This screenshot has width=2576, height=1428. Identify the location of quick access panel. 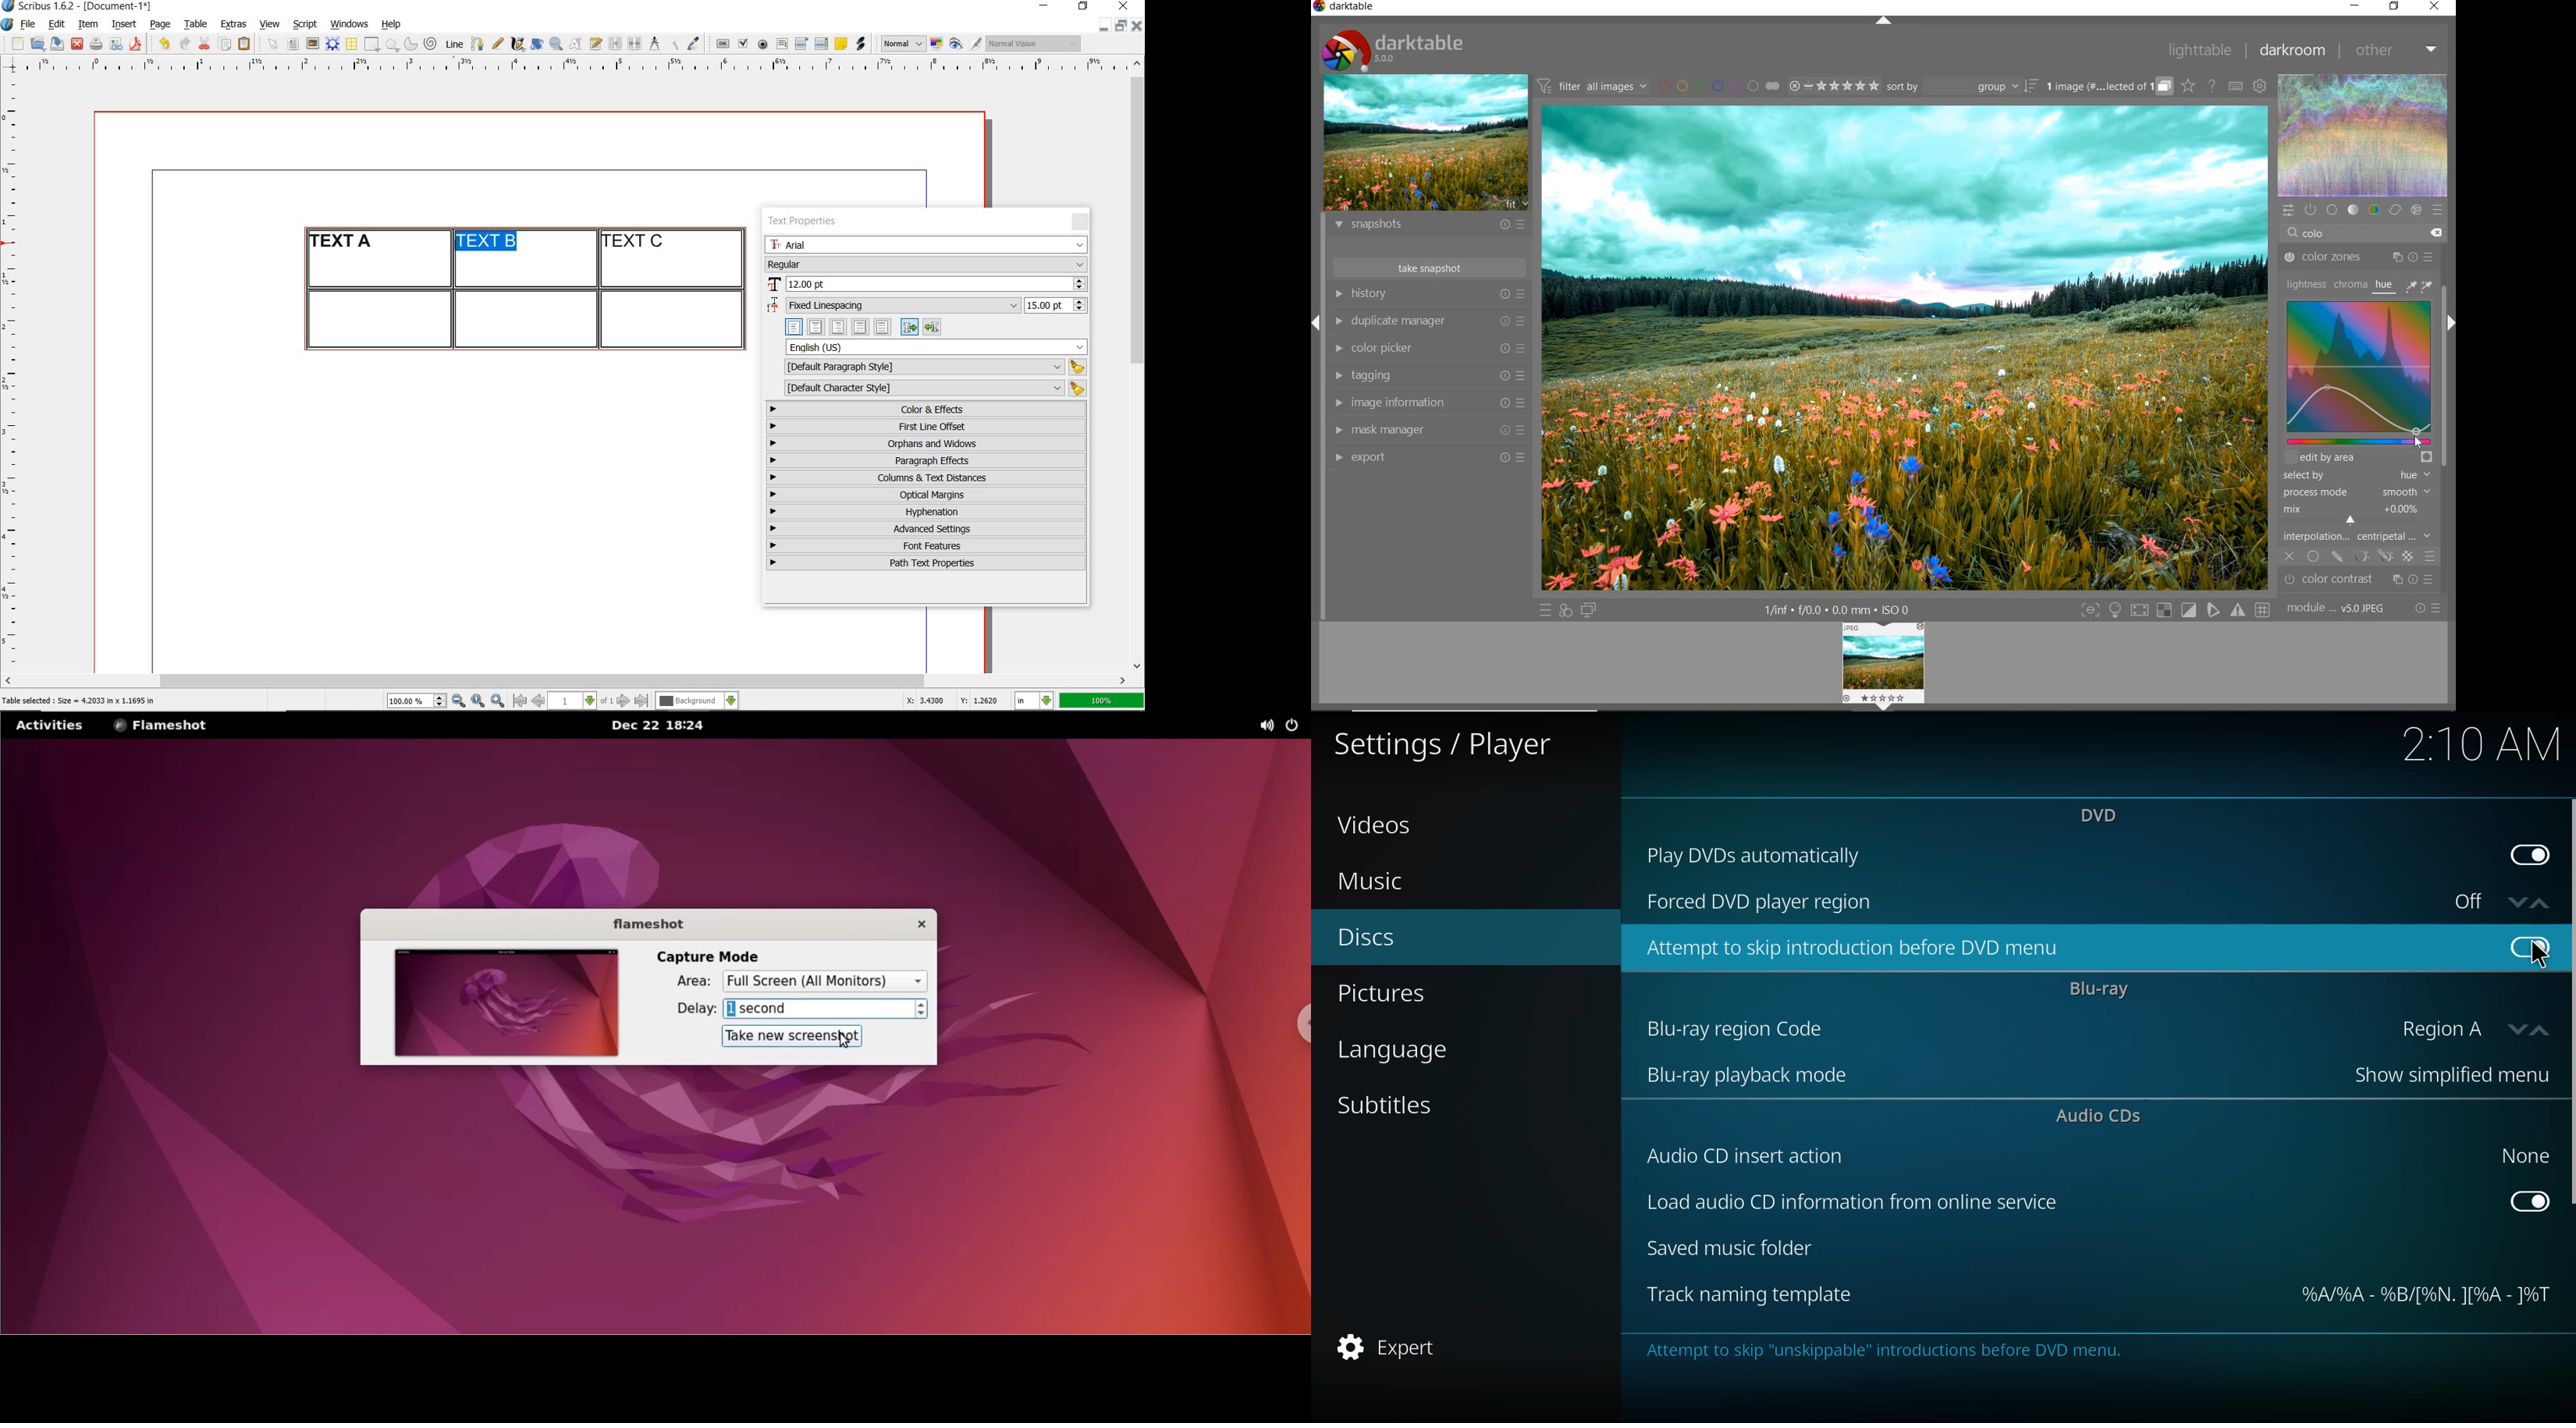
(2290, 211).